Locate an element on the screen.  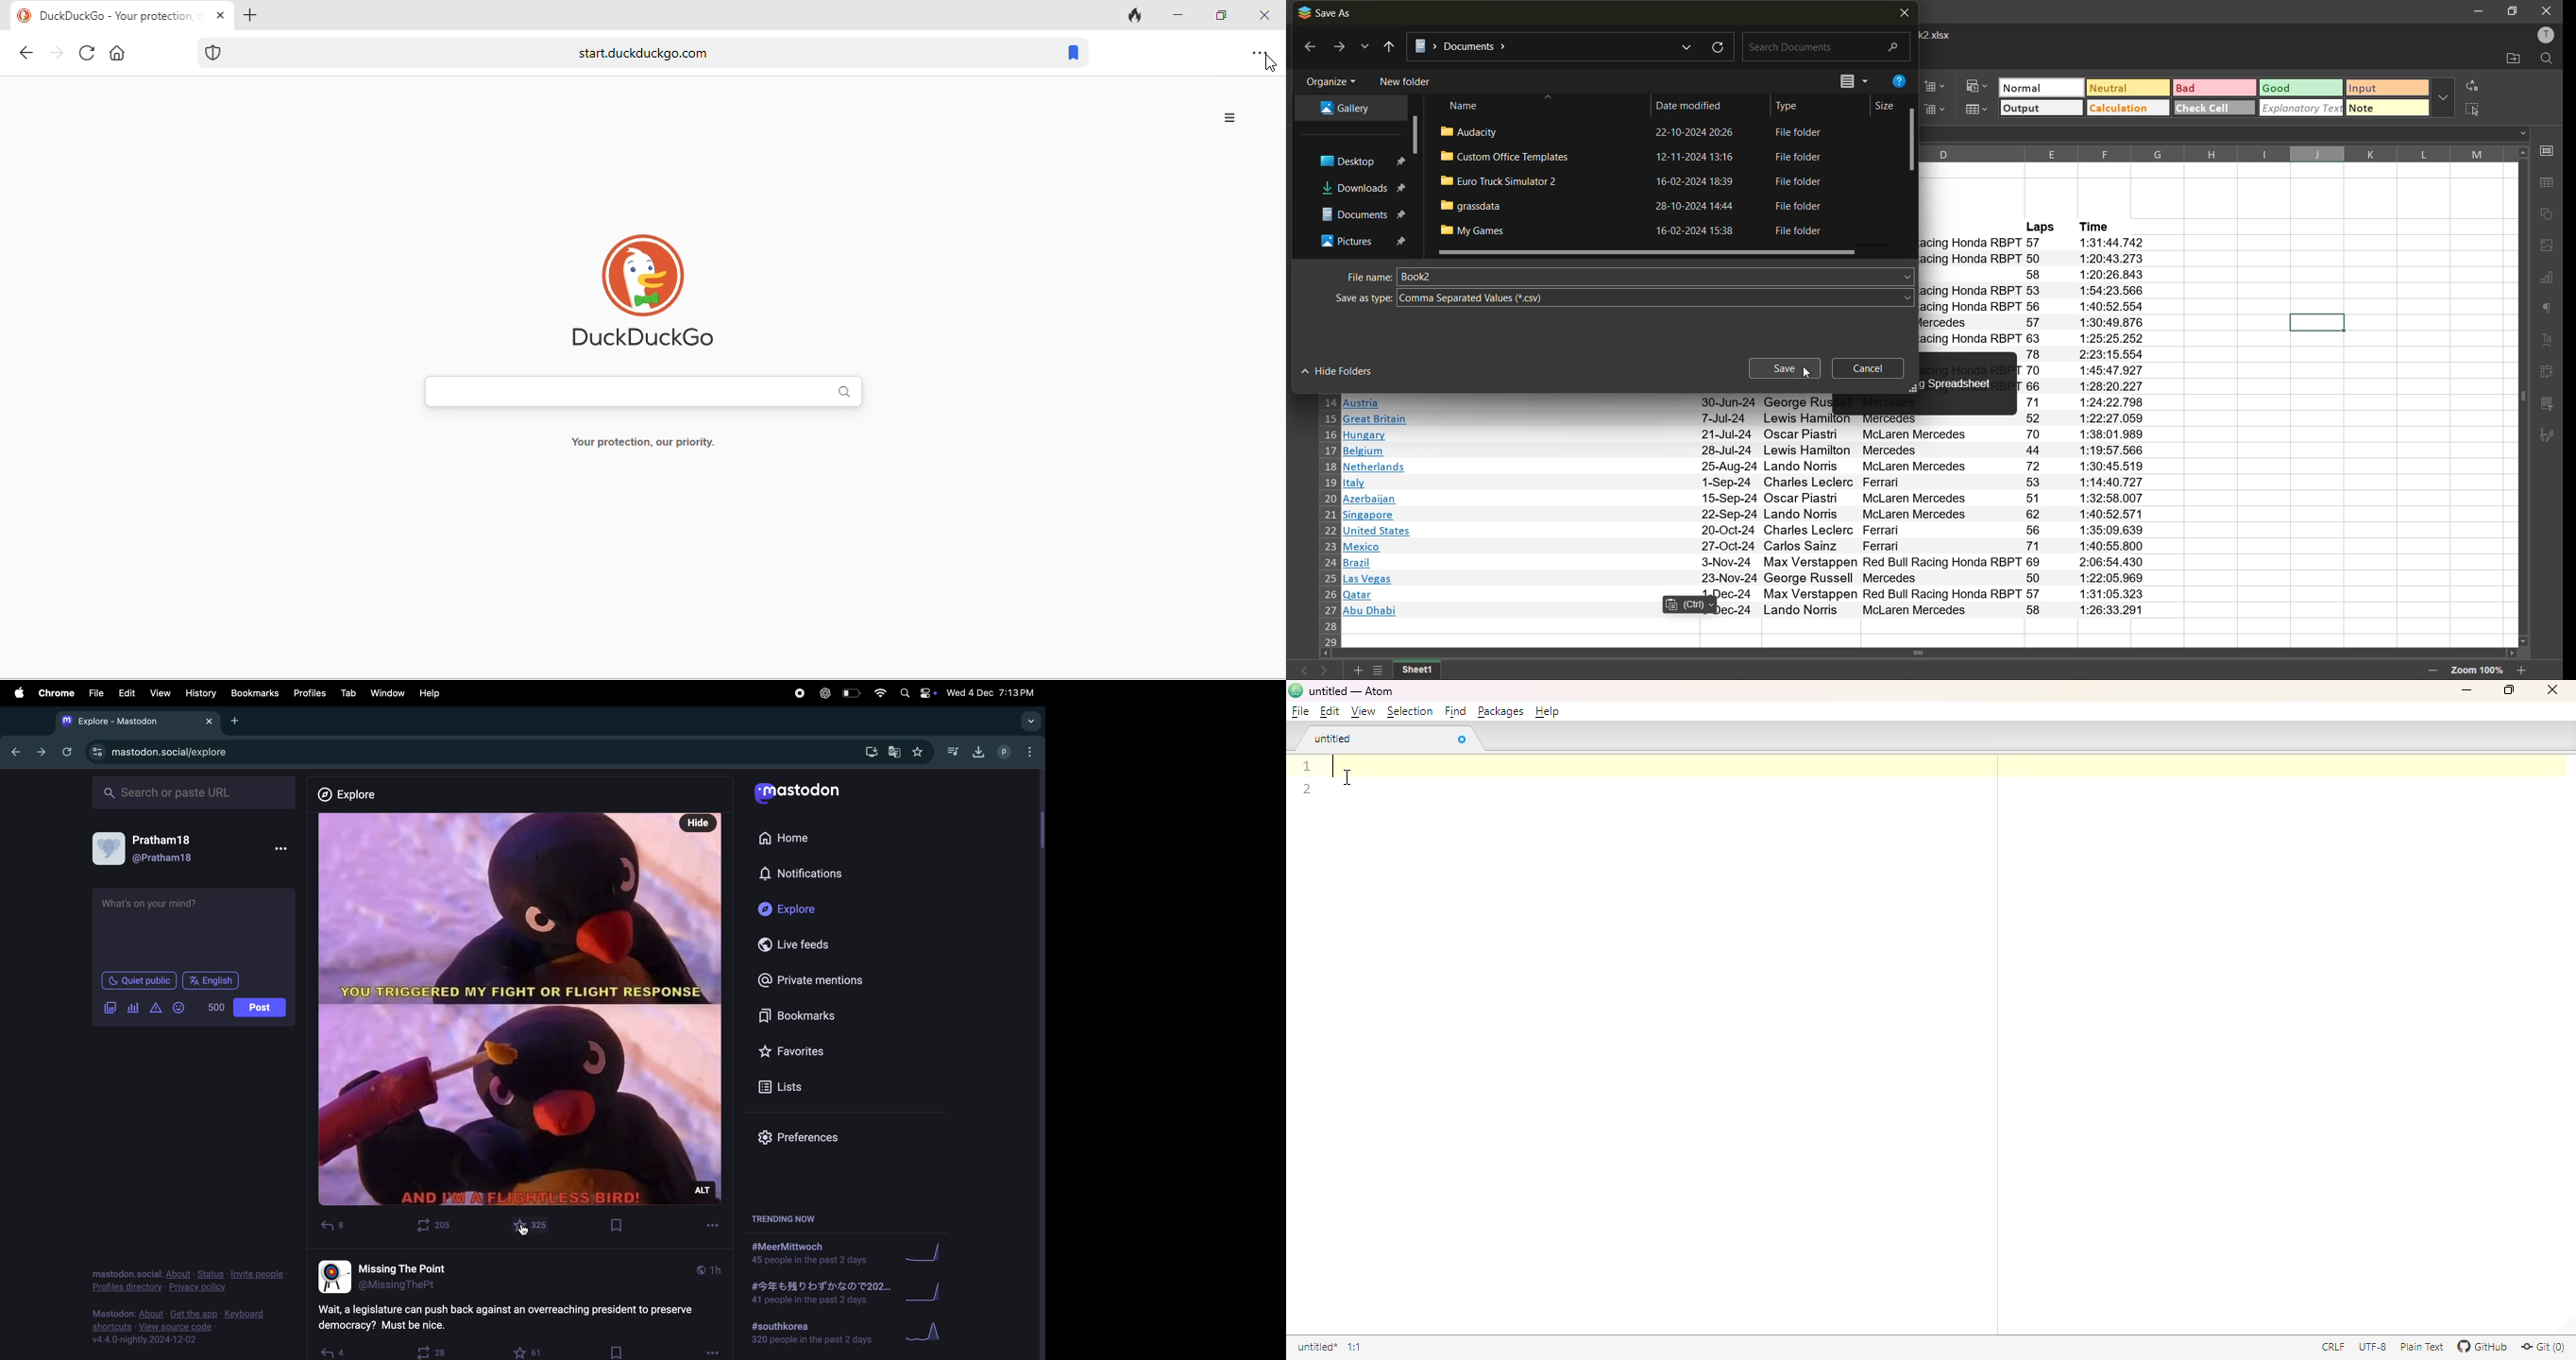
file is located at coordinates (94, 694).